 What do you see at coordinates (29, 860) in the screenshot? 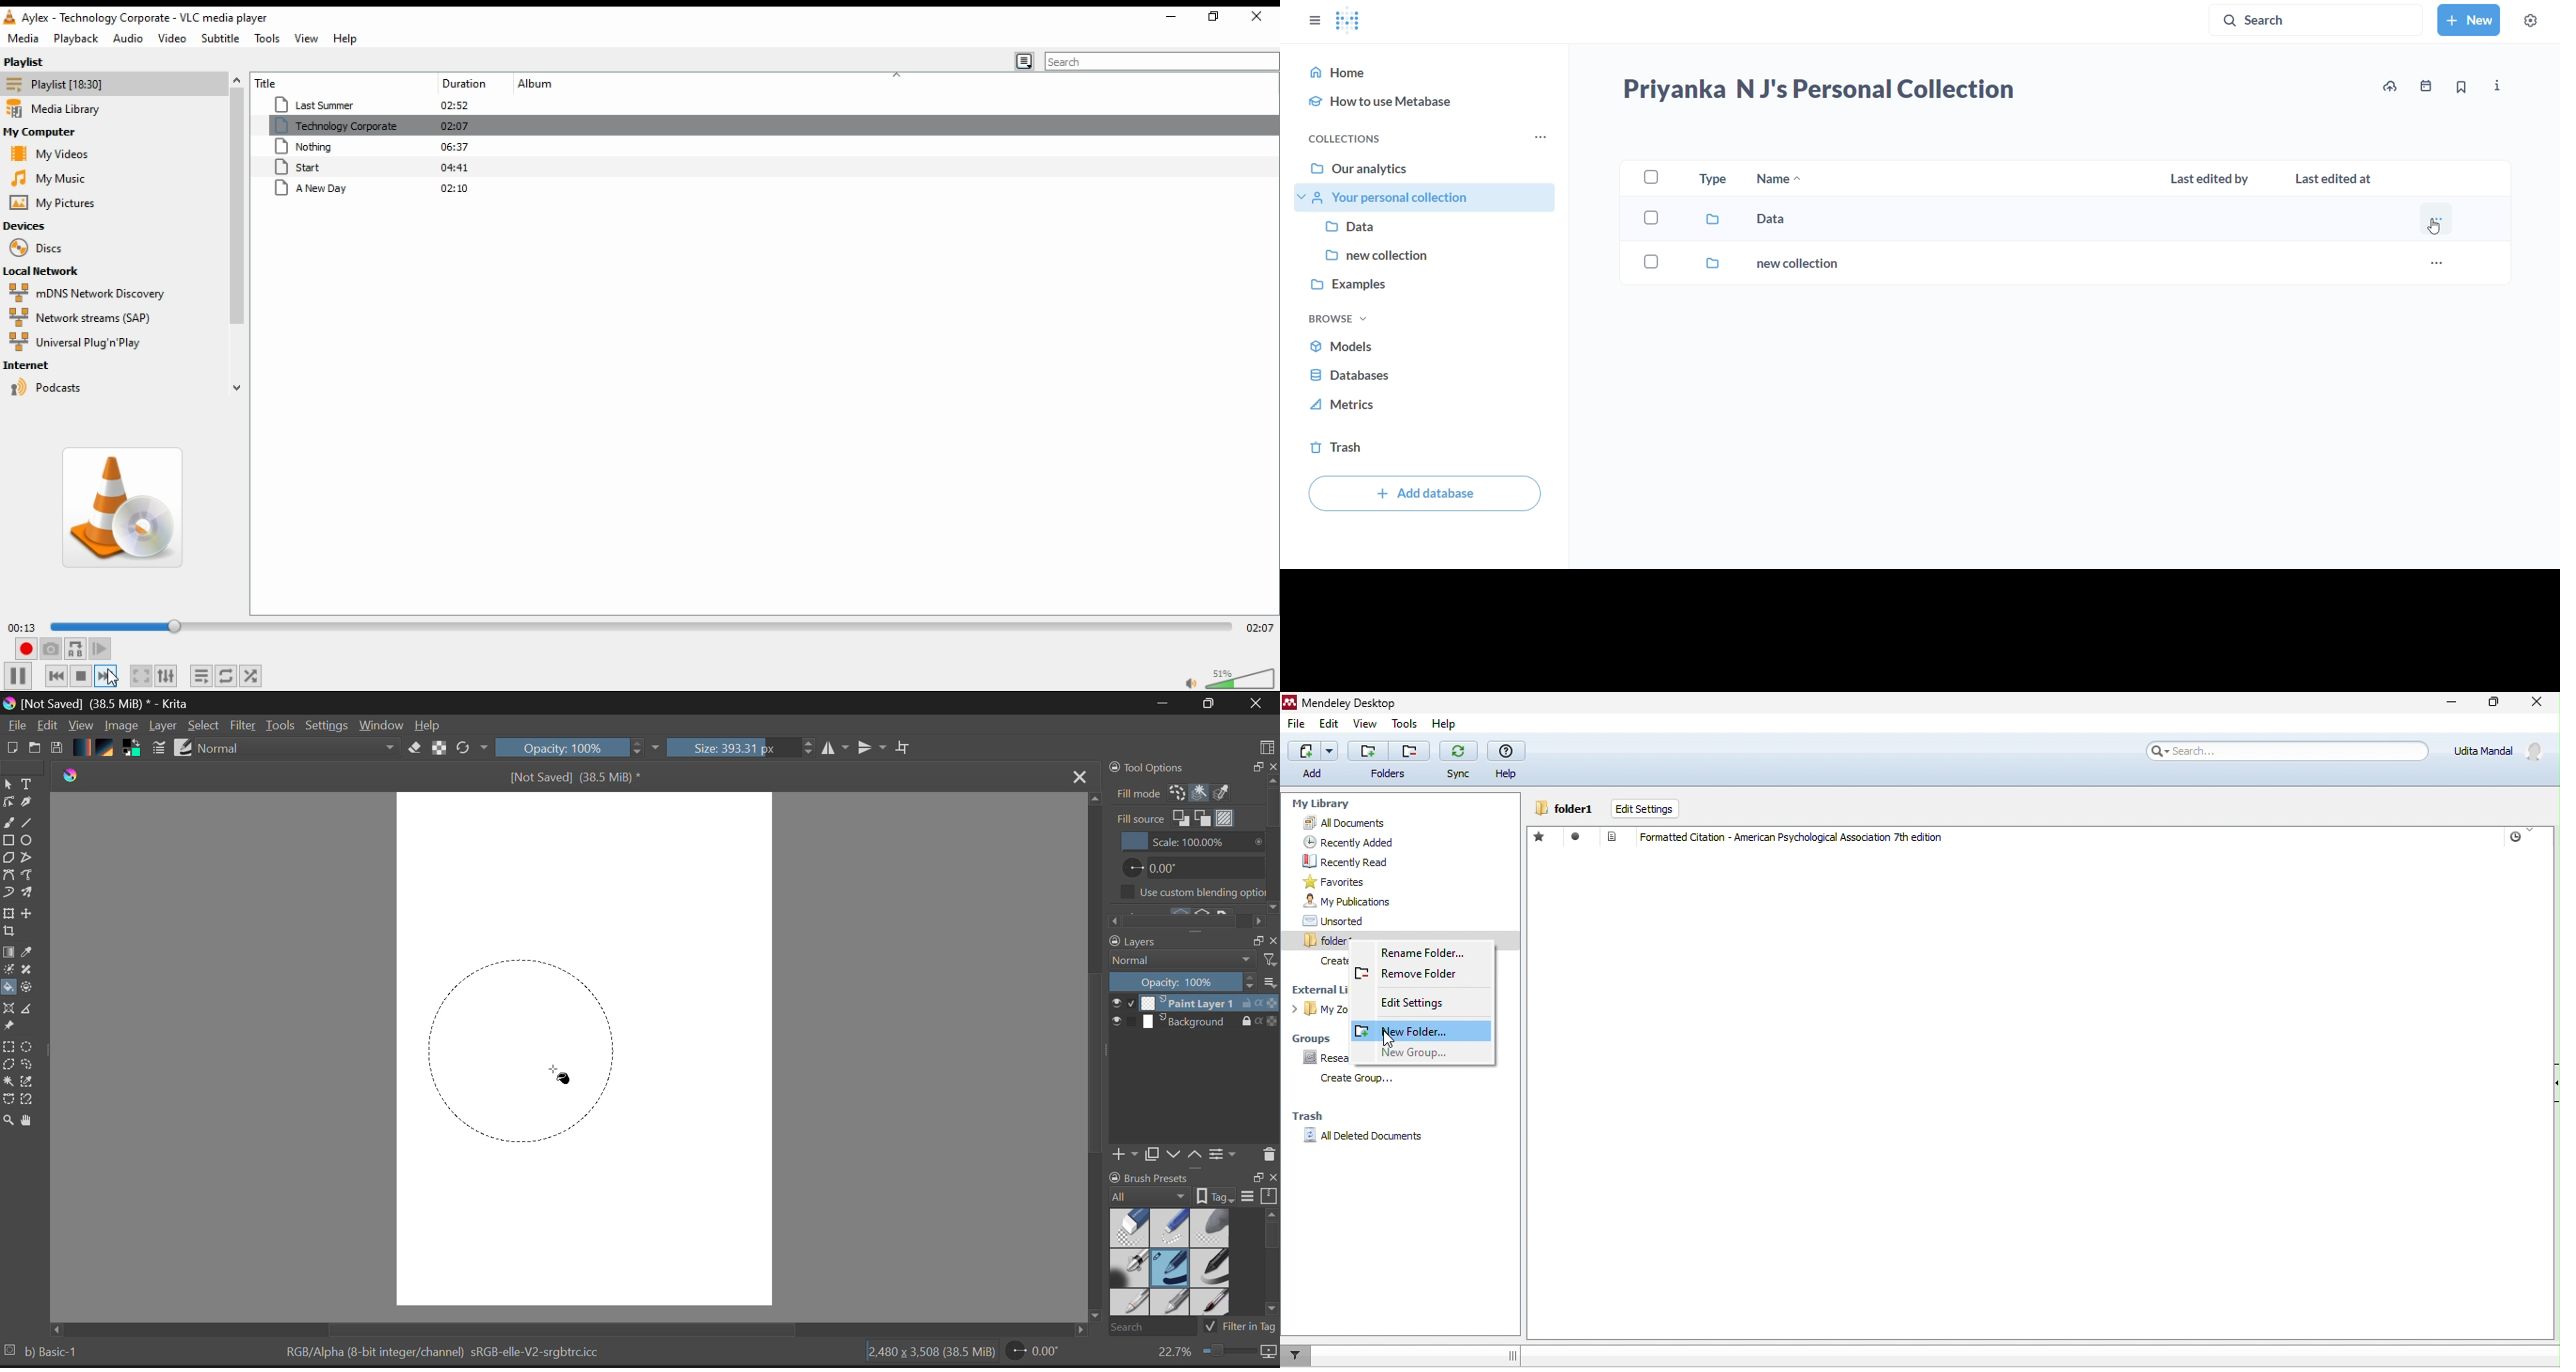
I see `Polyline` at bounding box center [29, 860].